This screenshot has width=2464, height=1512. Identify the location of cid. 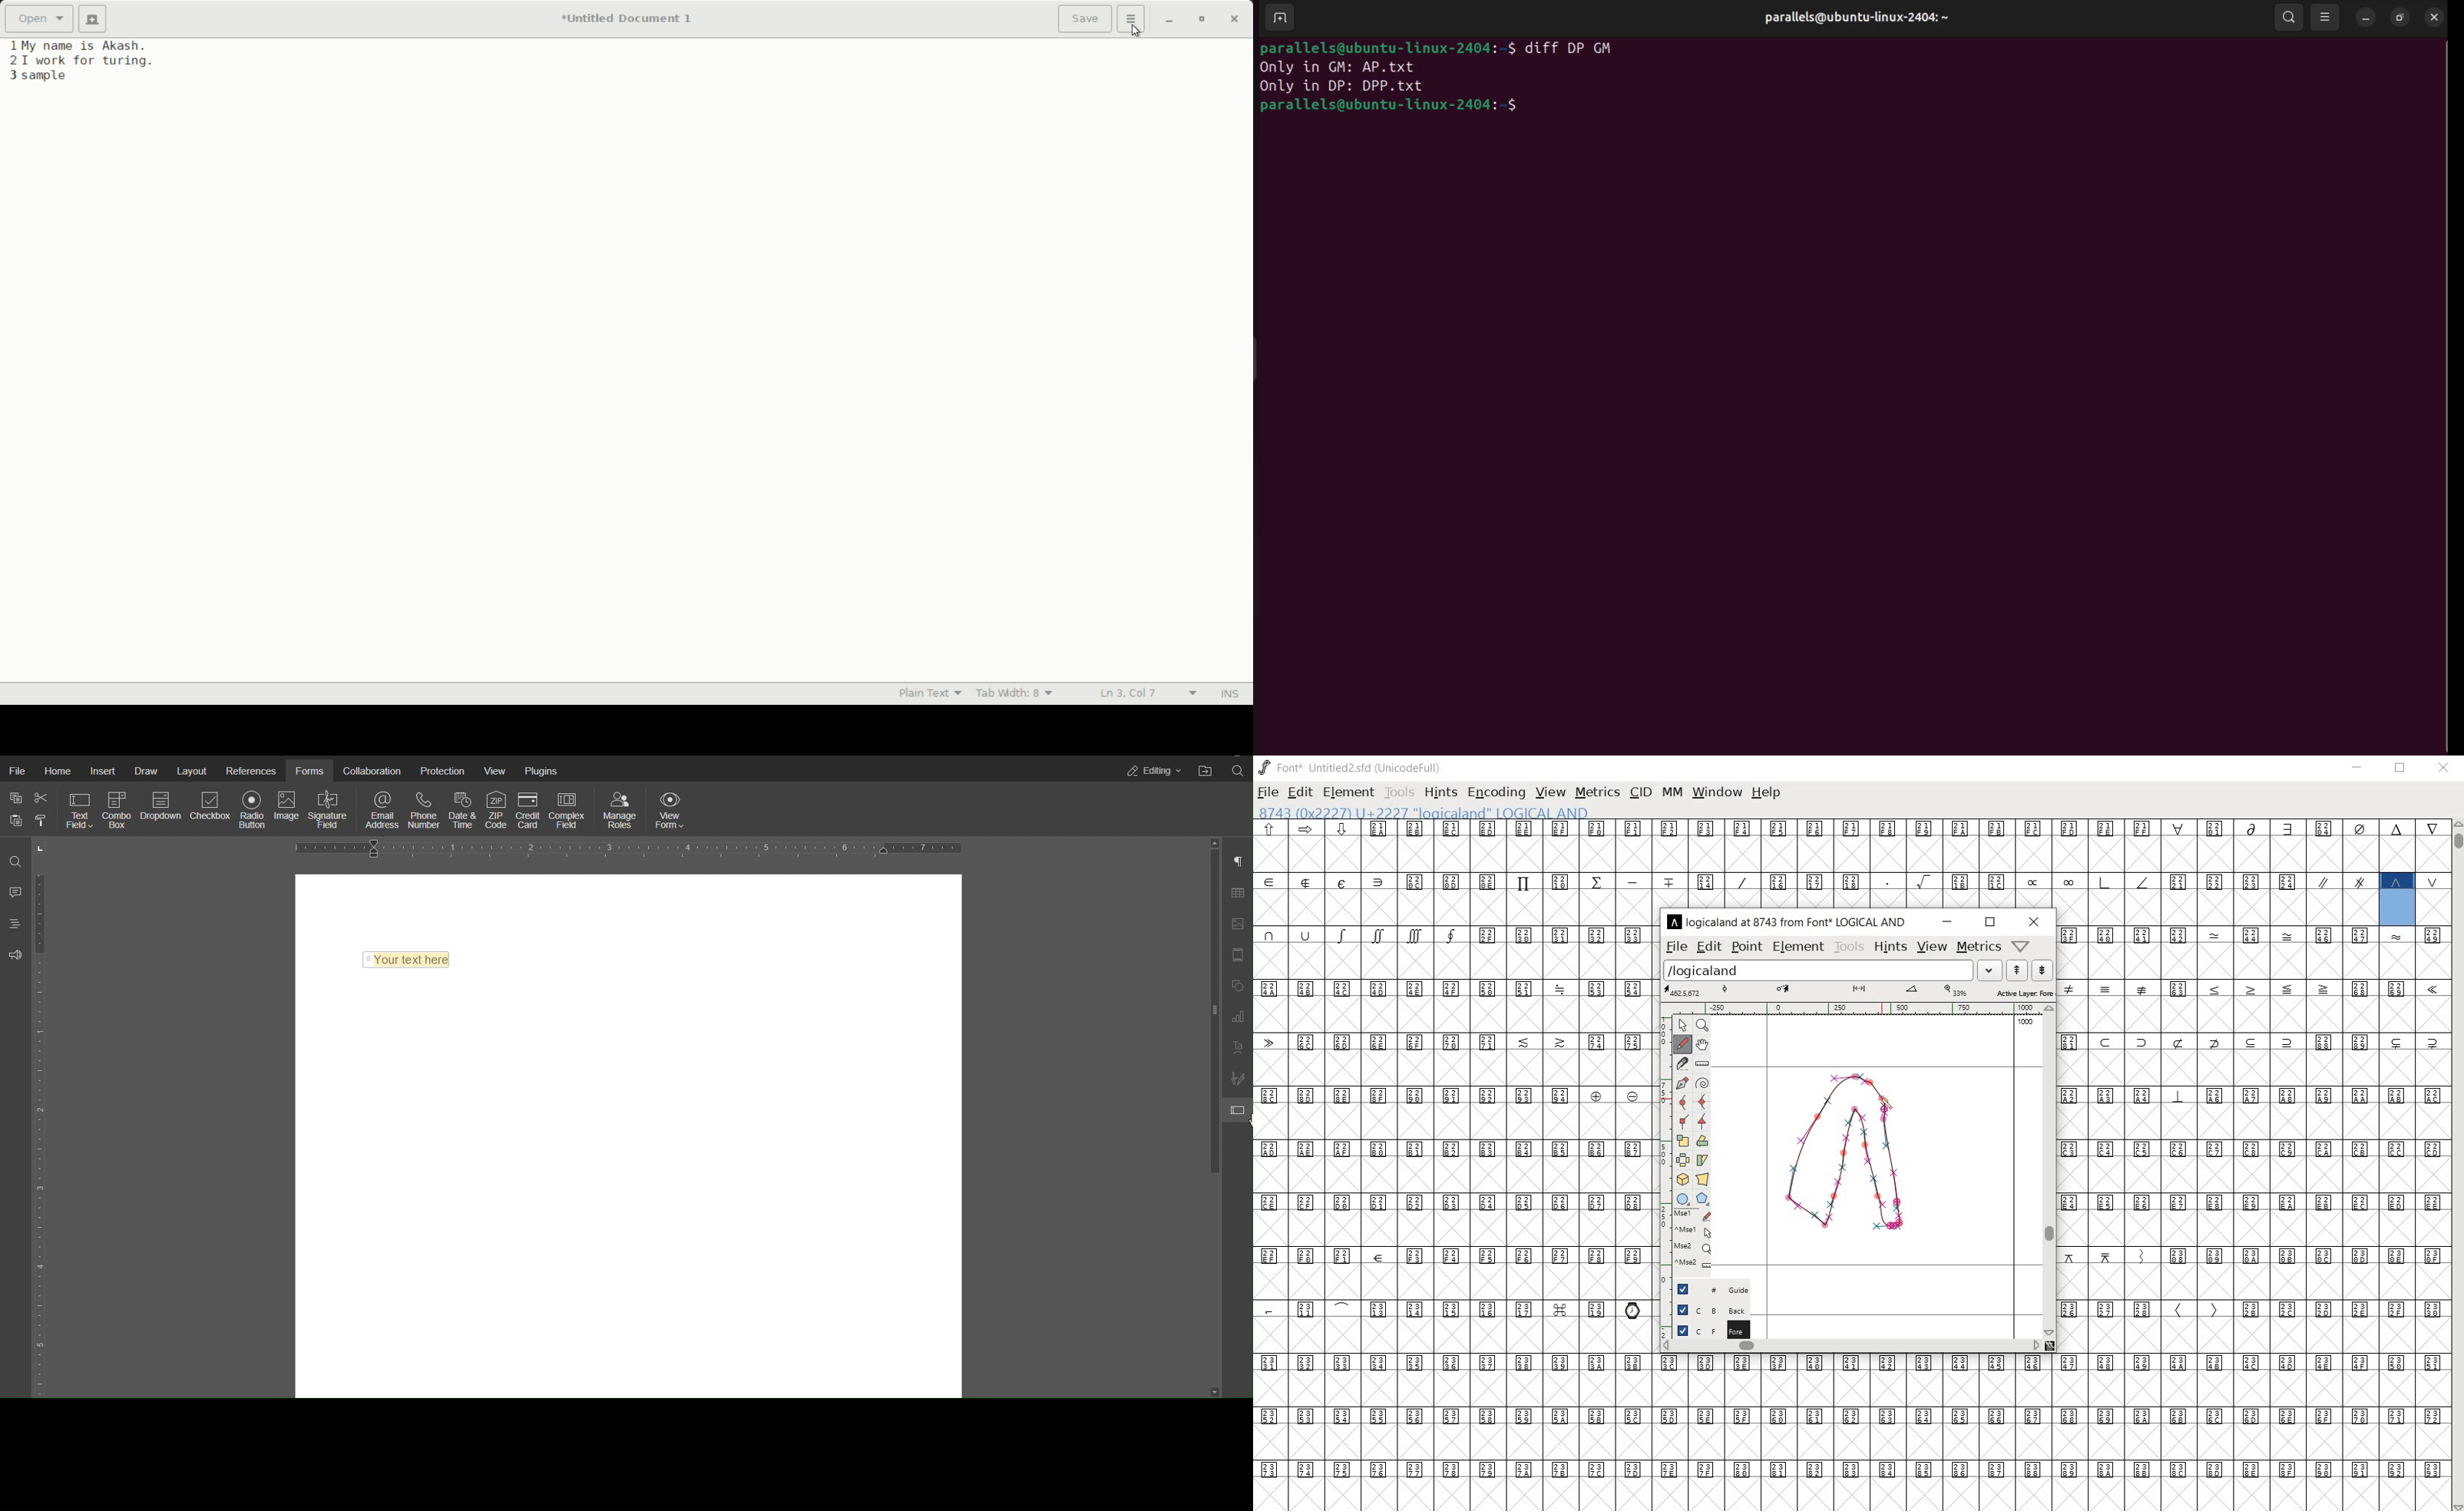
(1641, 791).